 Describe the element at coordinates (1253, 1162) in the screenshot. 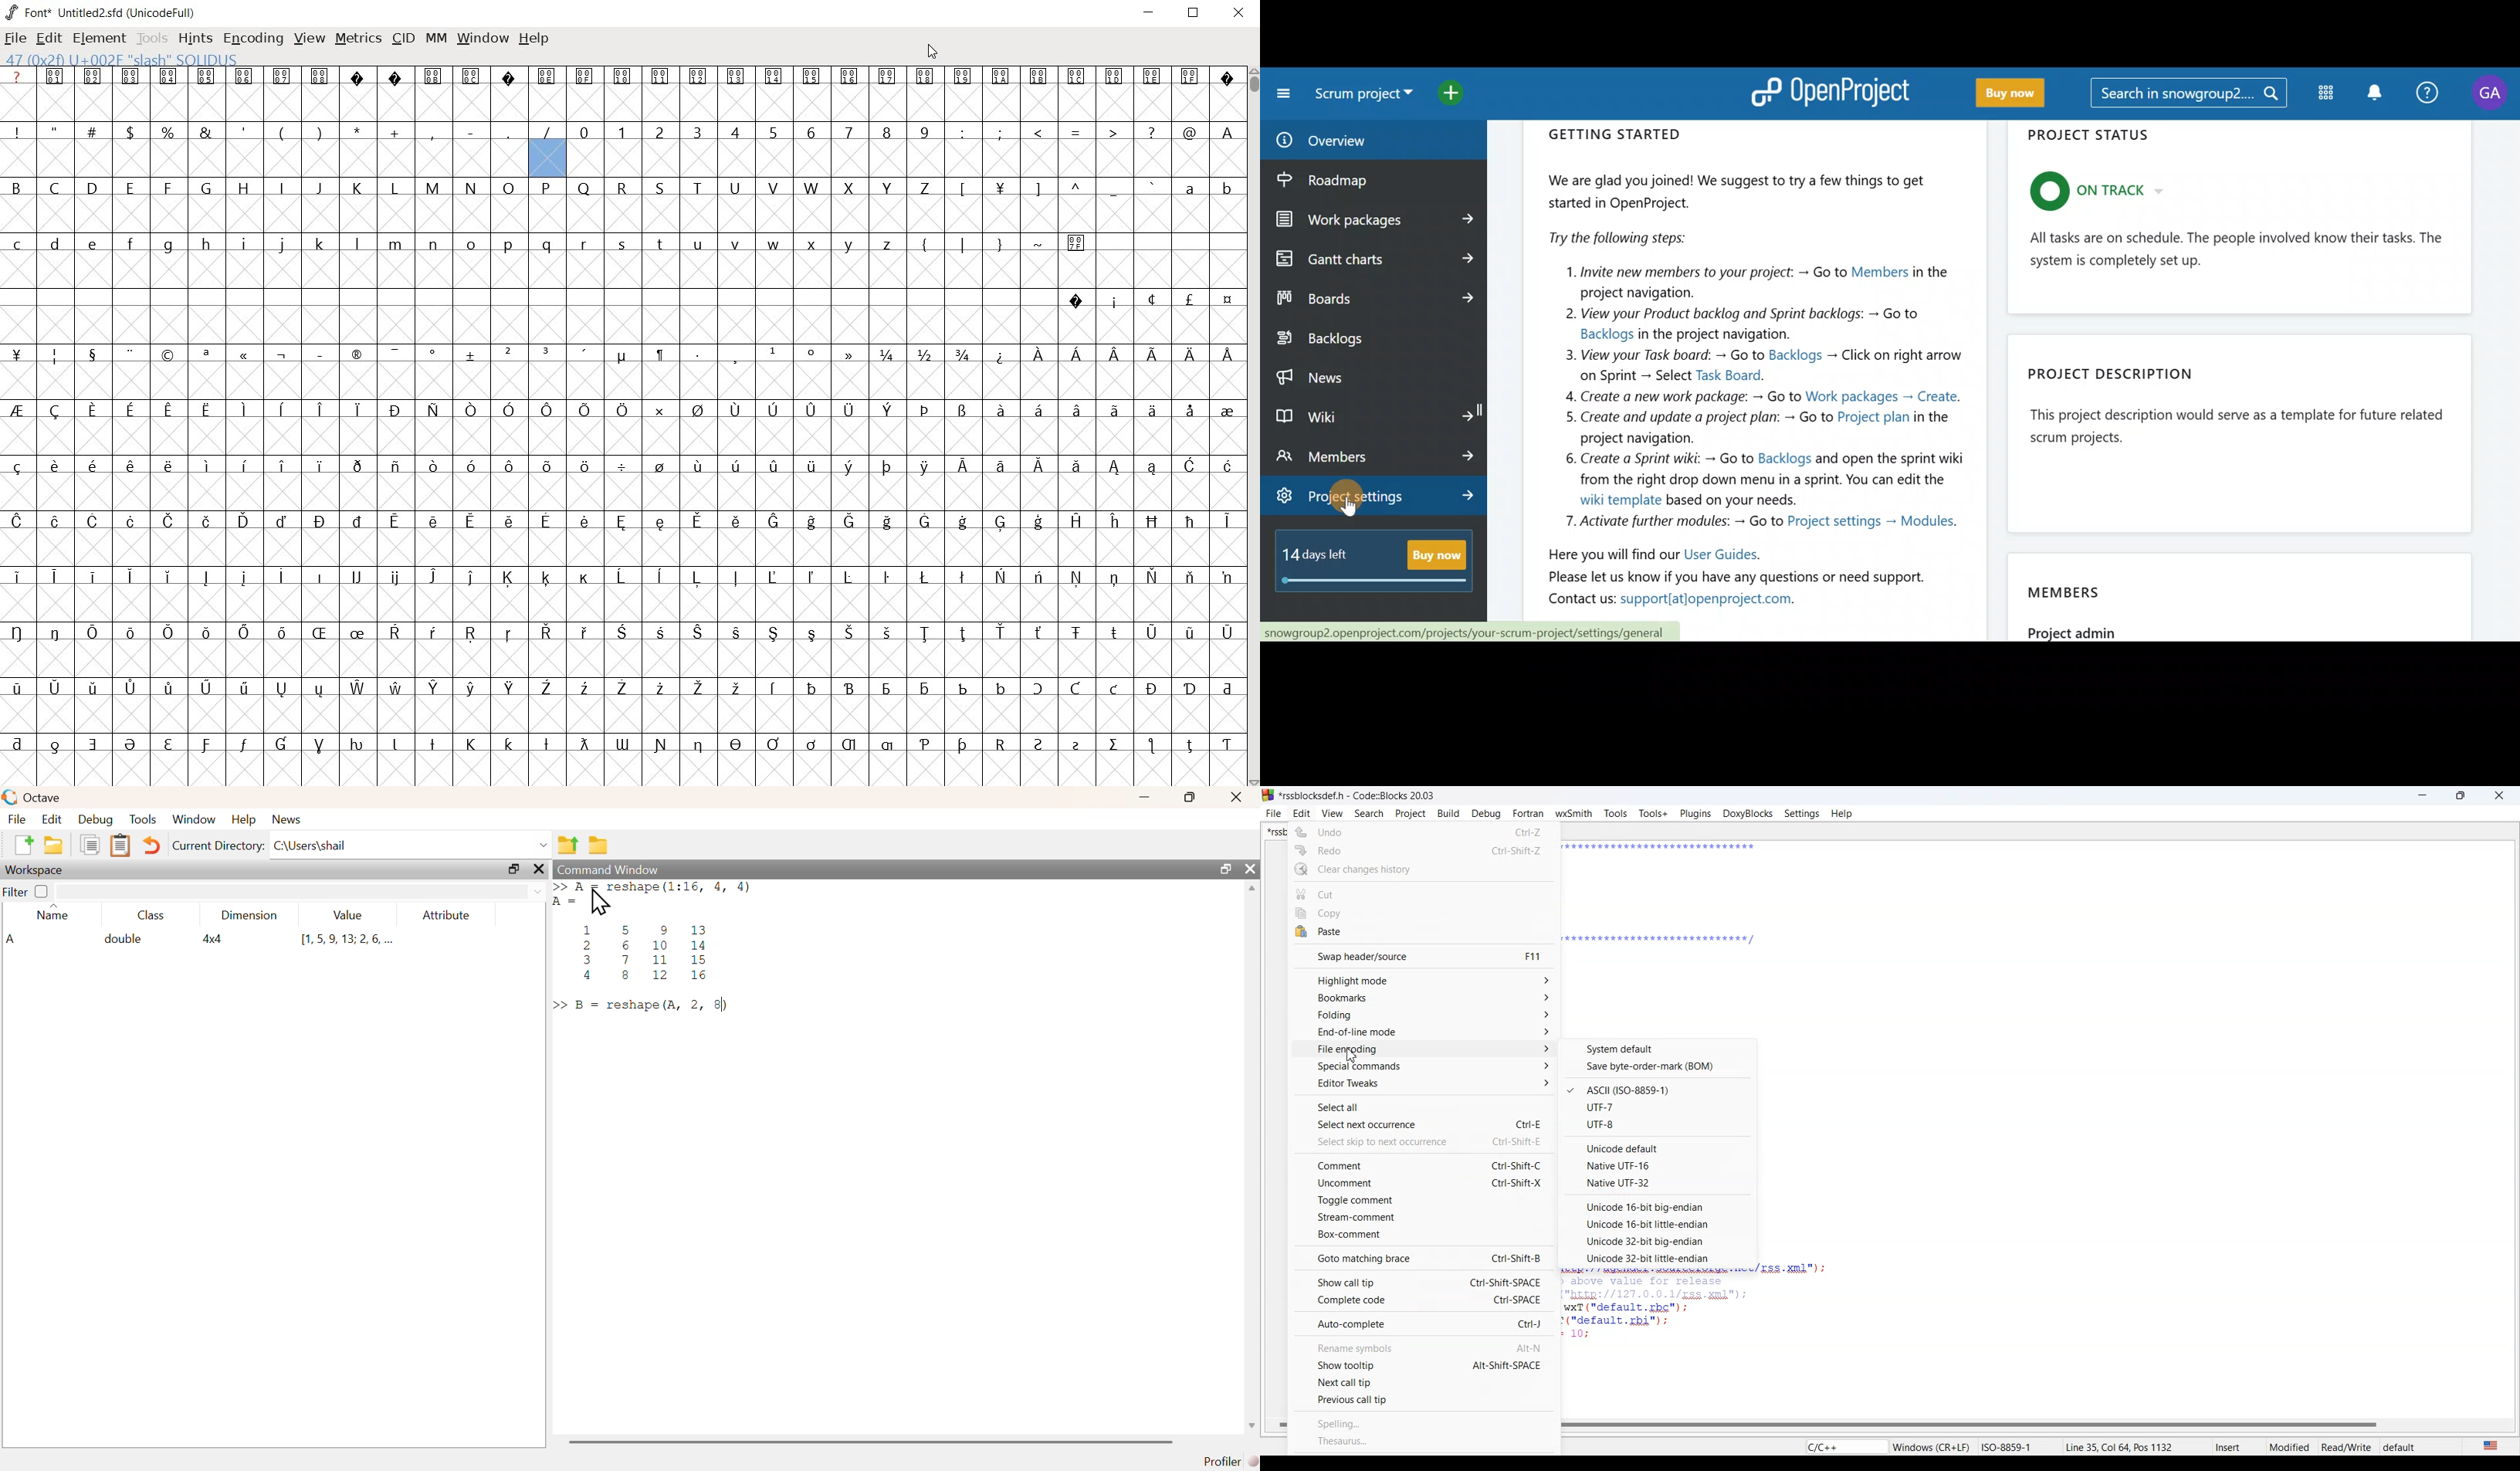

I see `scrollbar` at that location.